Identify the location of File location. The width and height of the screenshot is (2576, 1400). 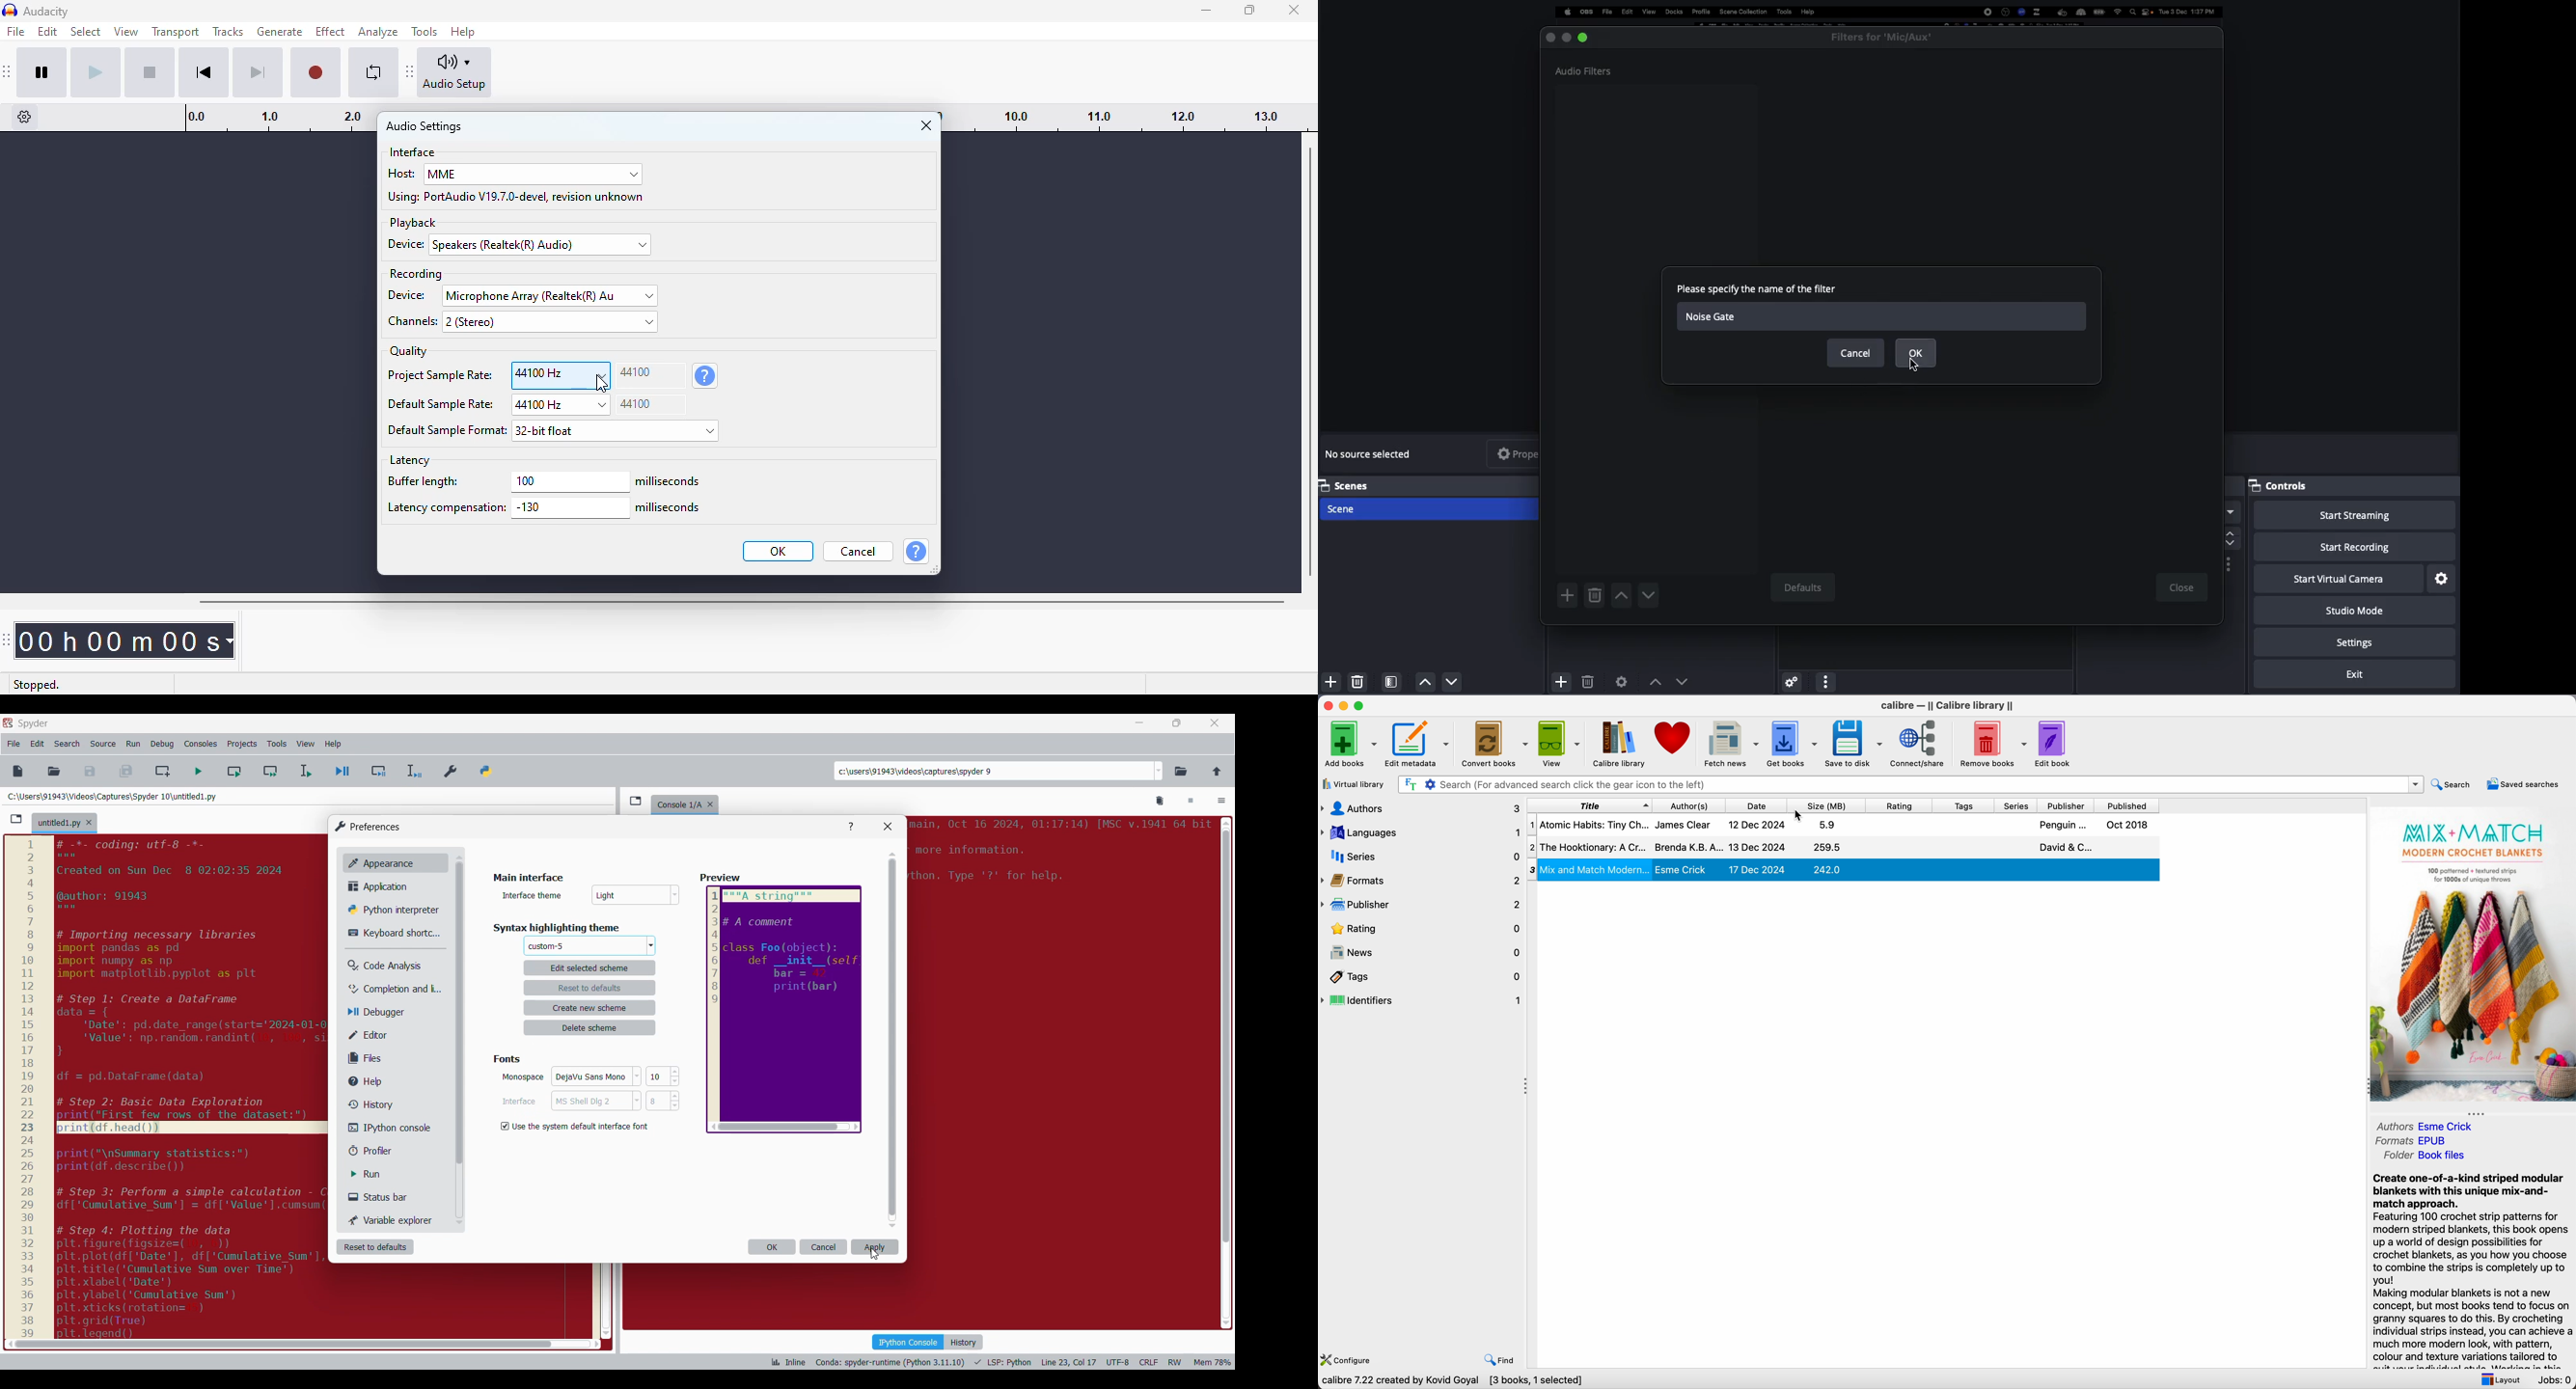
(112, 796).